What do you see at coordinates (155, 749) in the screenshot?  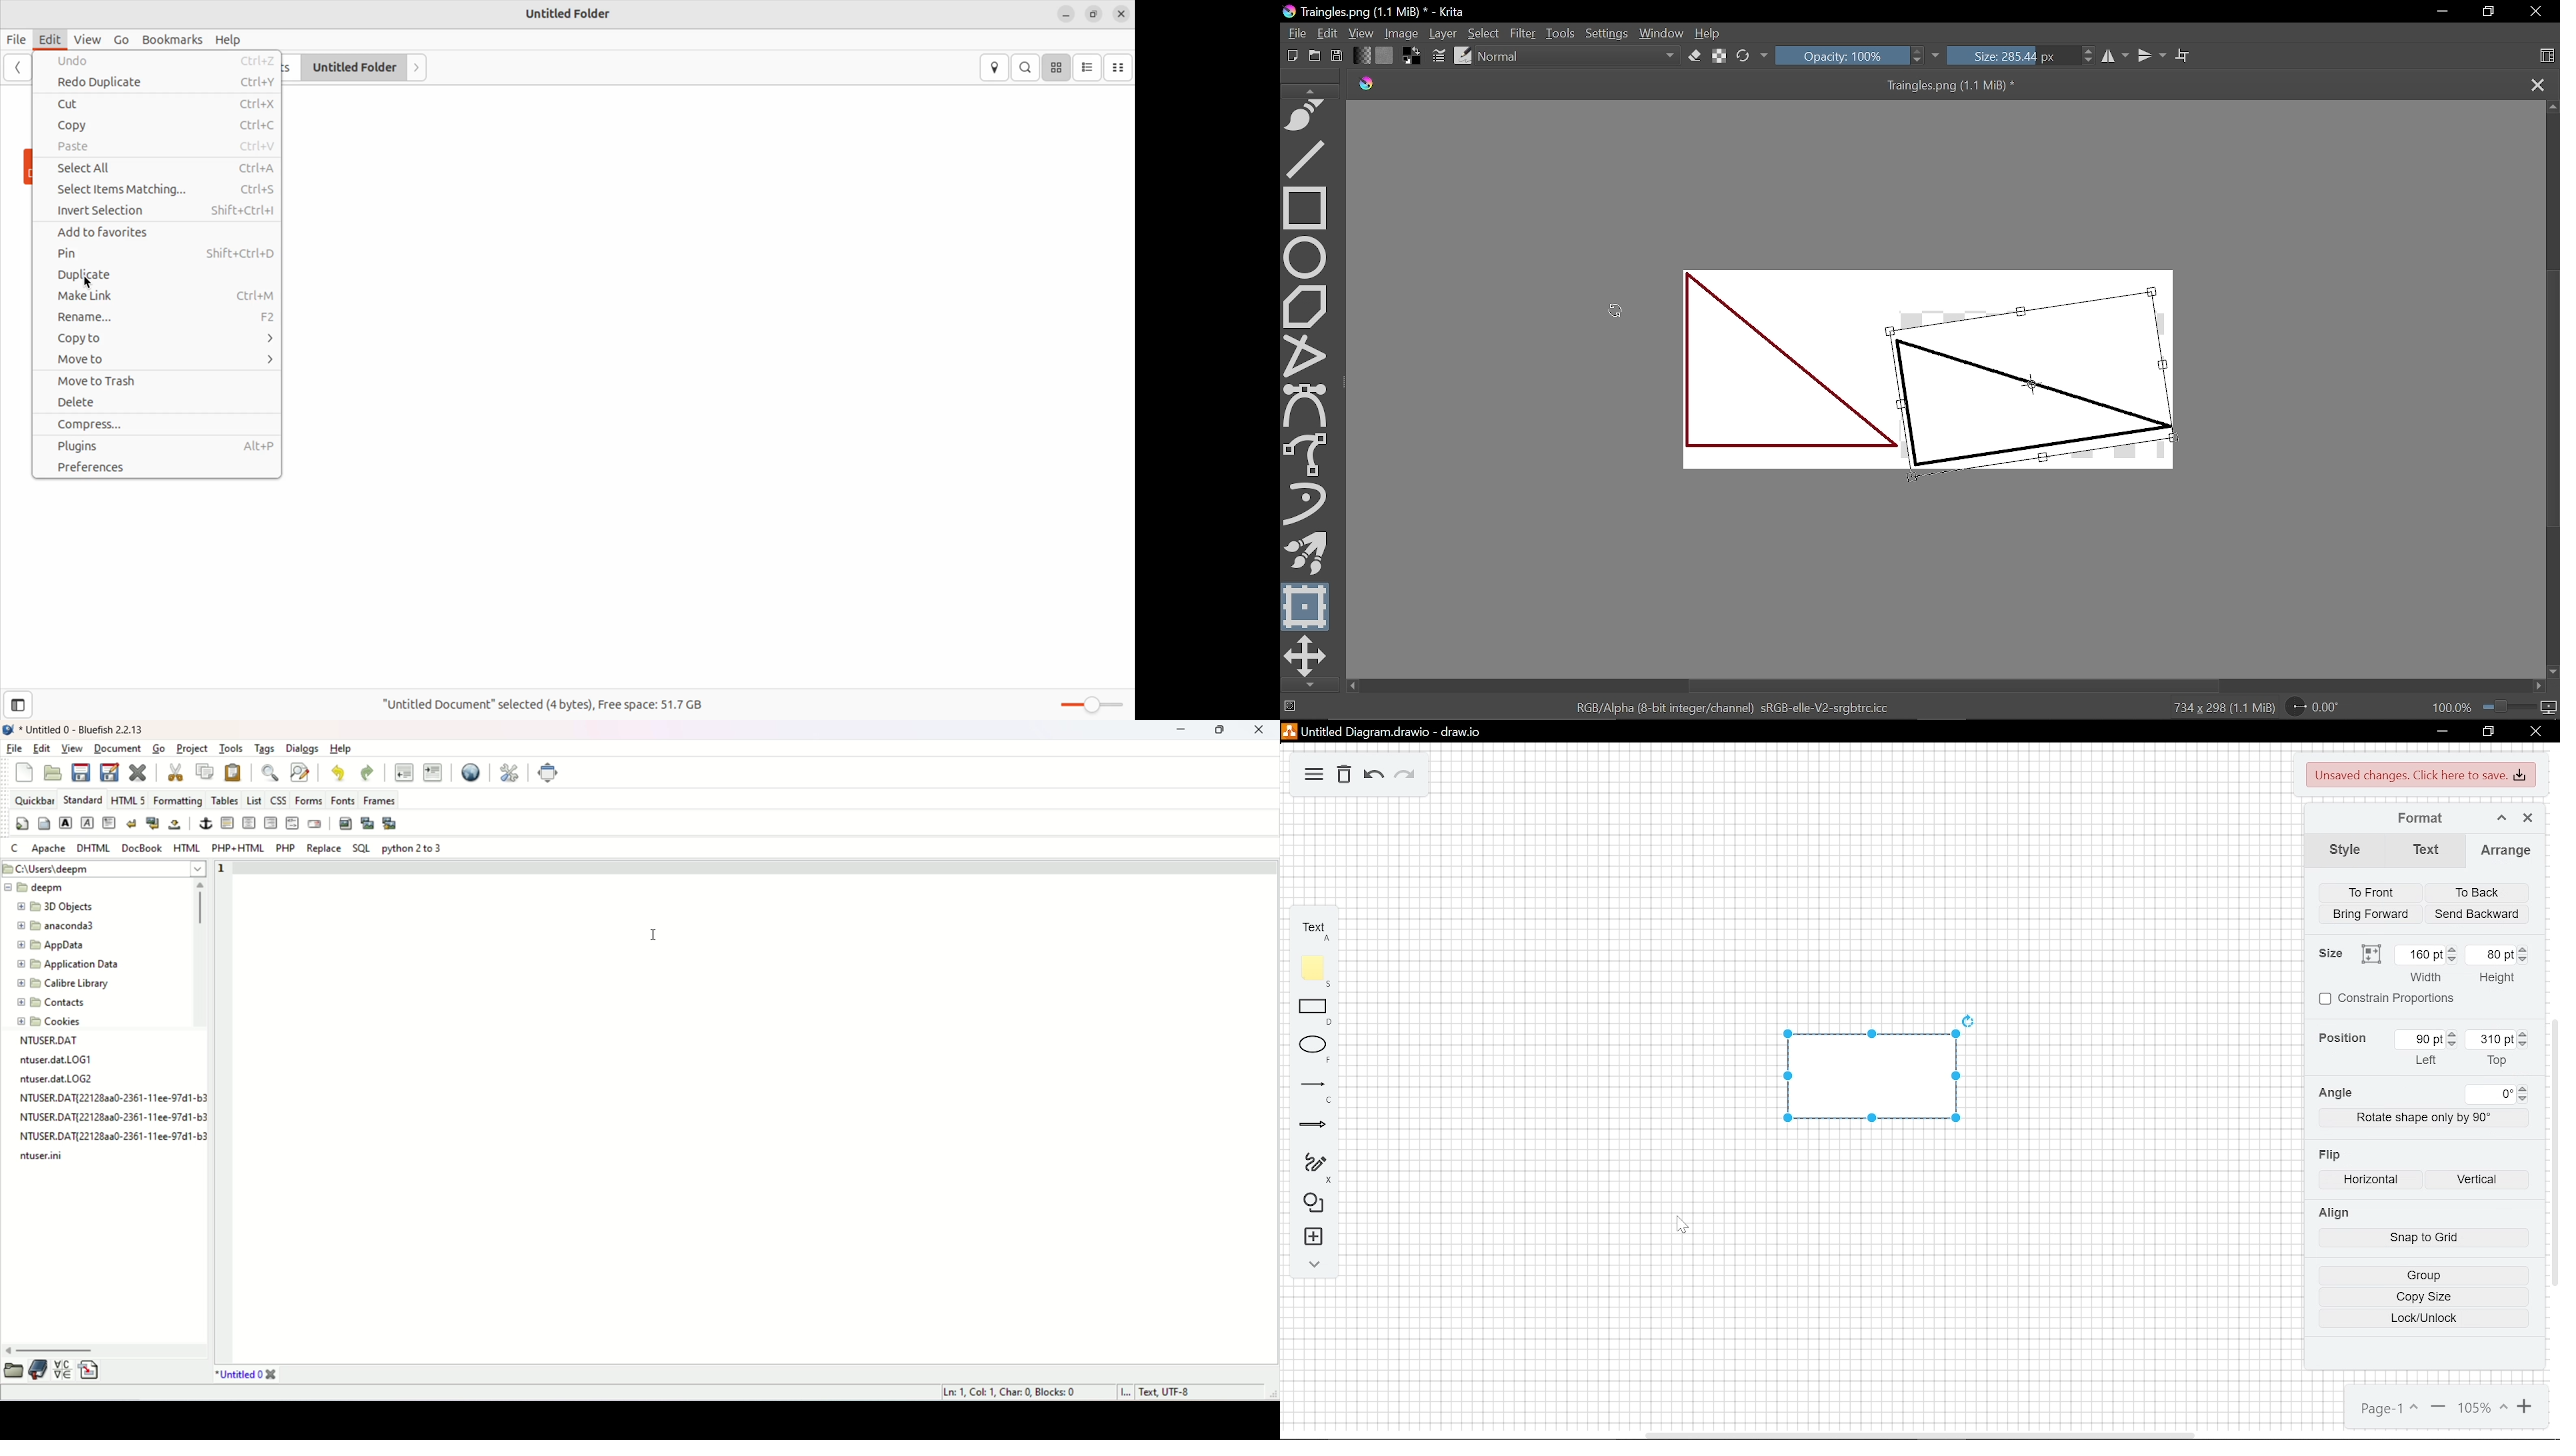 I see `go` at bounding box center [155, 749].